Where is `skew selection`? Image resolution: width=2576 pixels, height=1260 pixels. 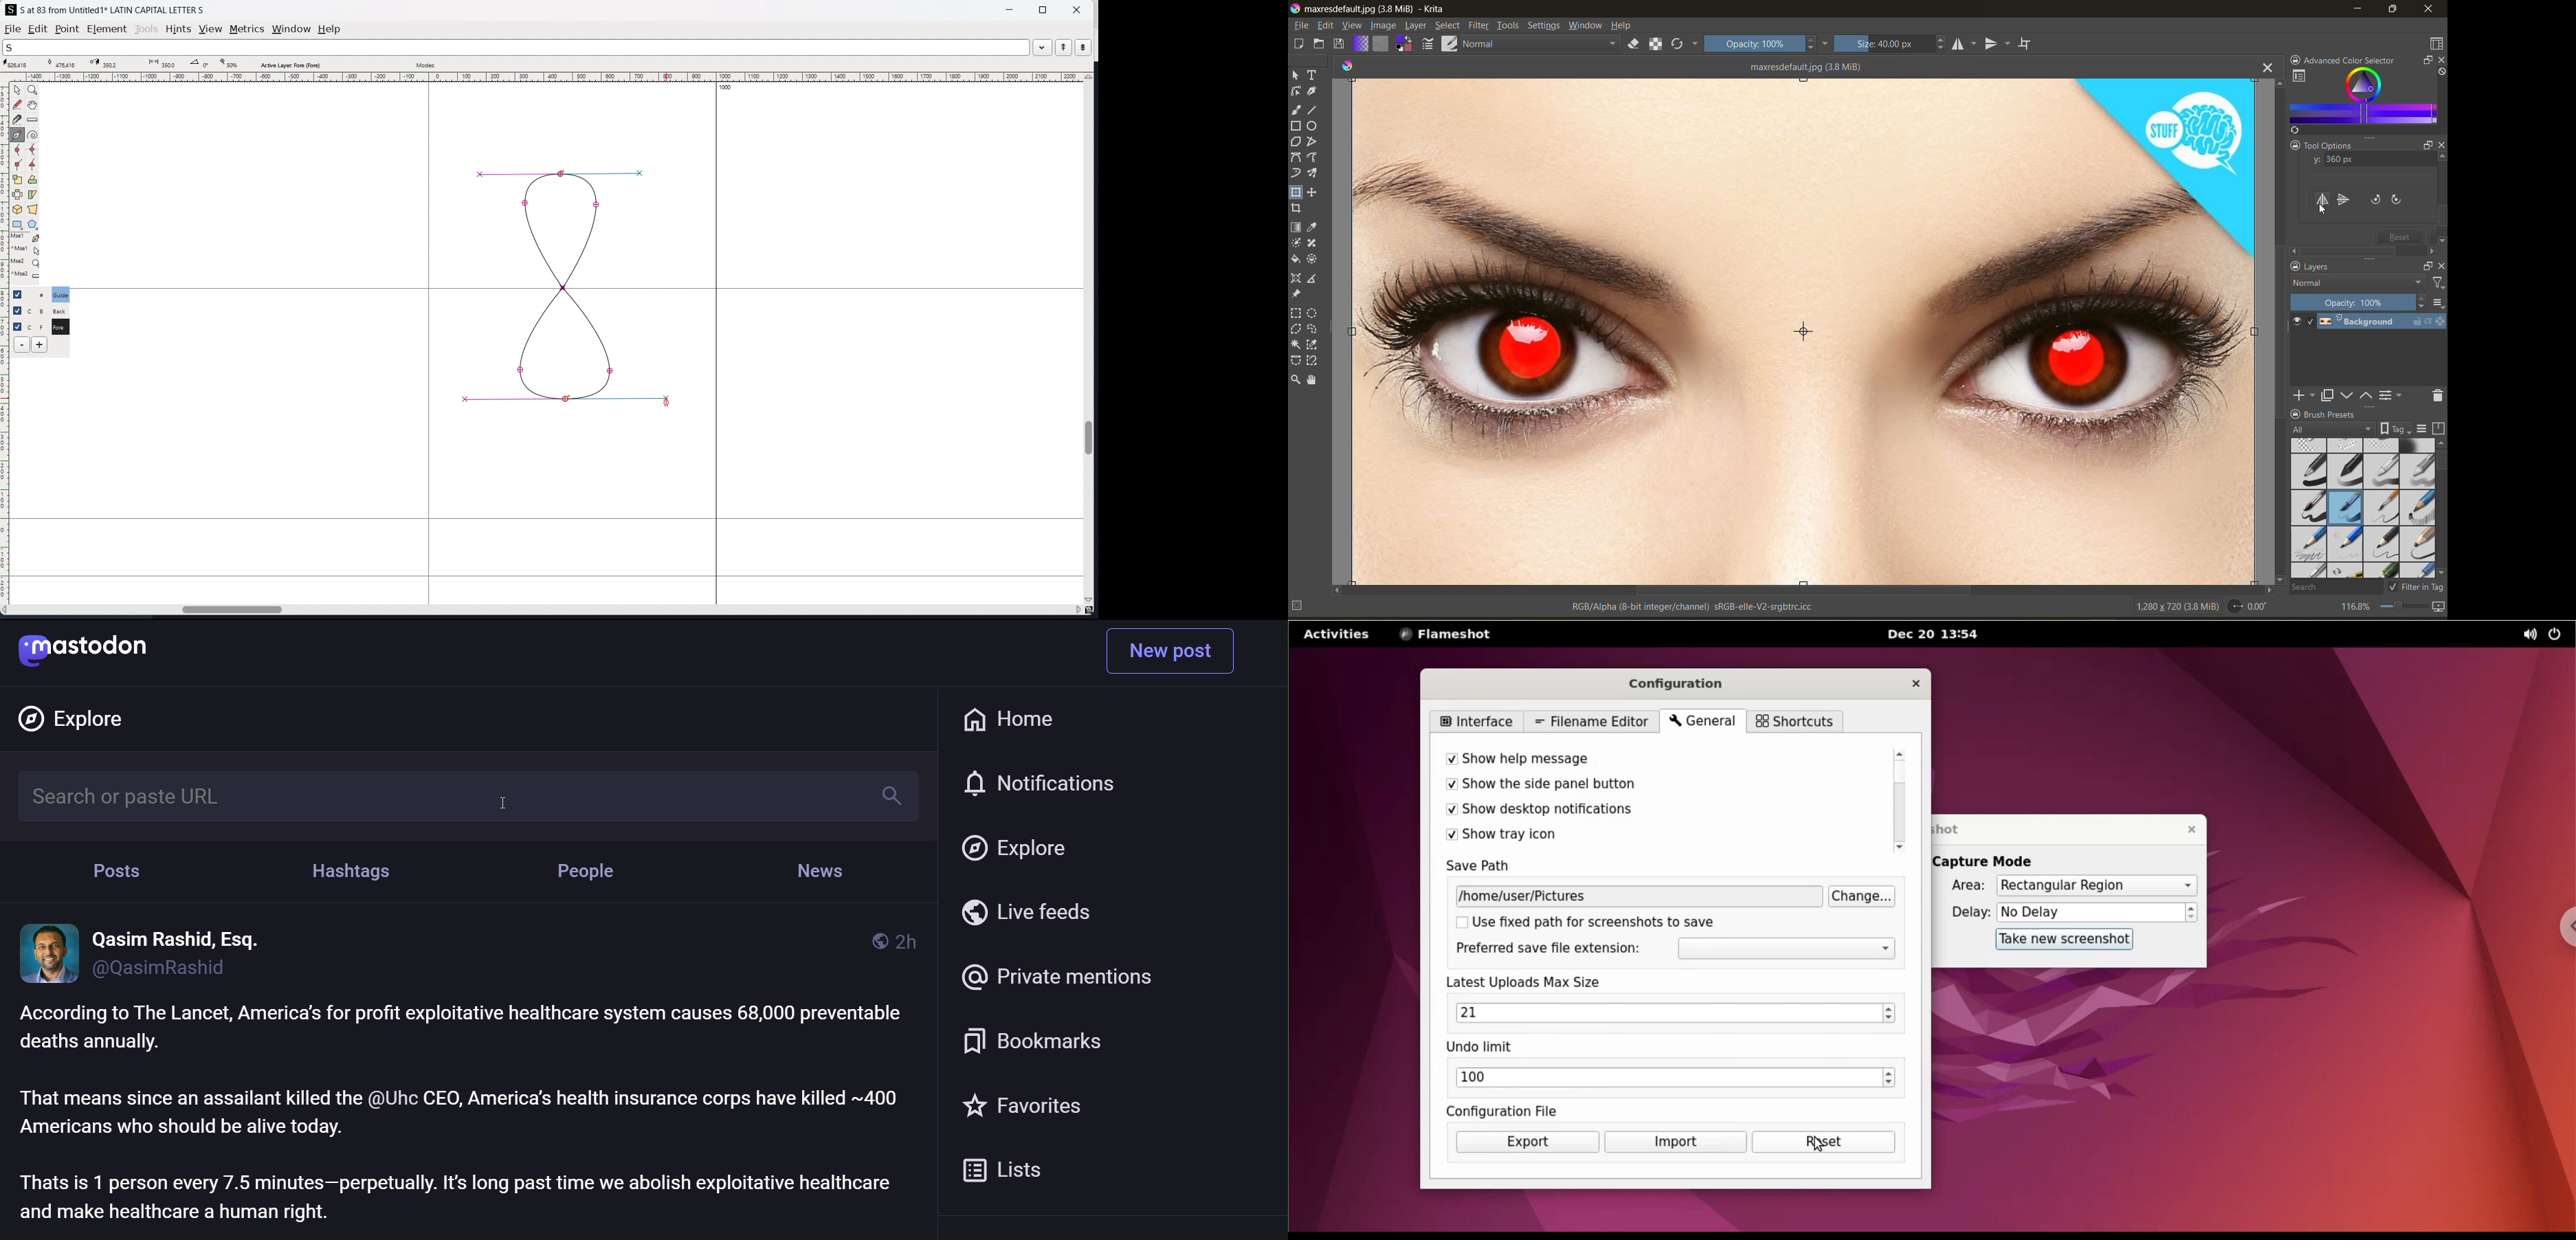
skew selection is located at coordinates (33, 196).